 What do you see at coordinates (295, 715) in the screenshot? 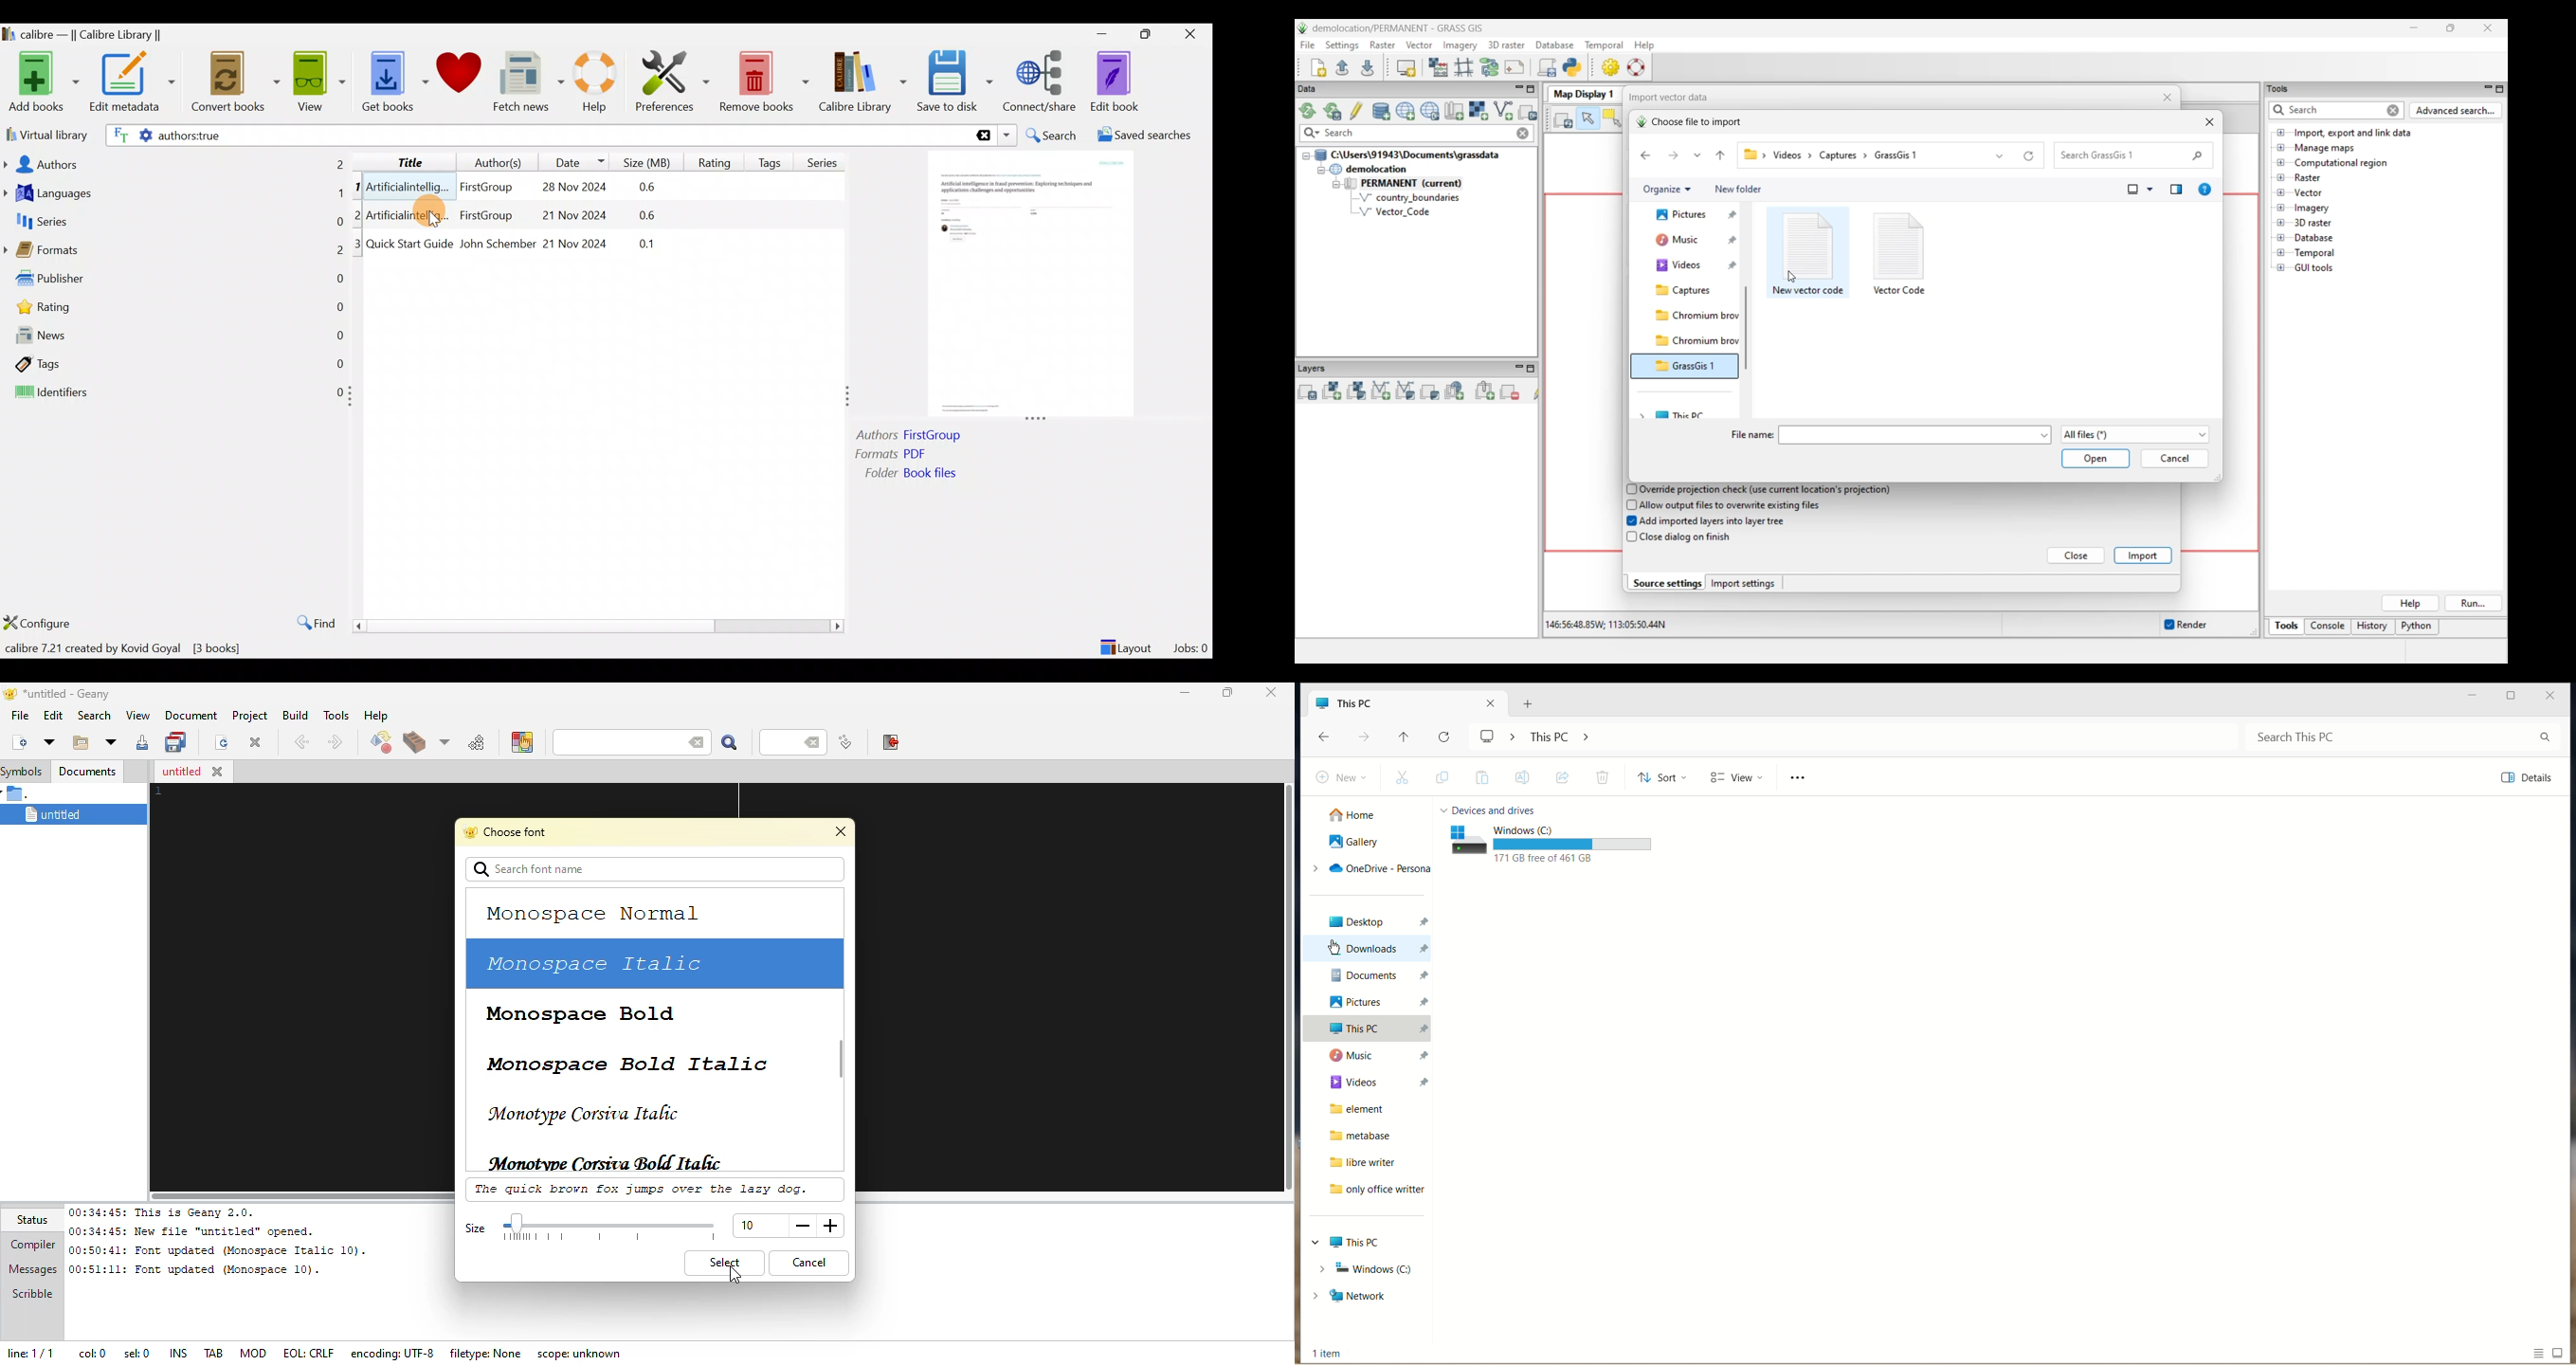
I see `build` at bounding box center [295, 715].